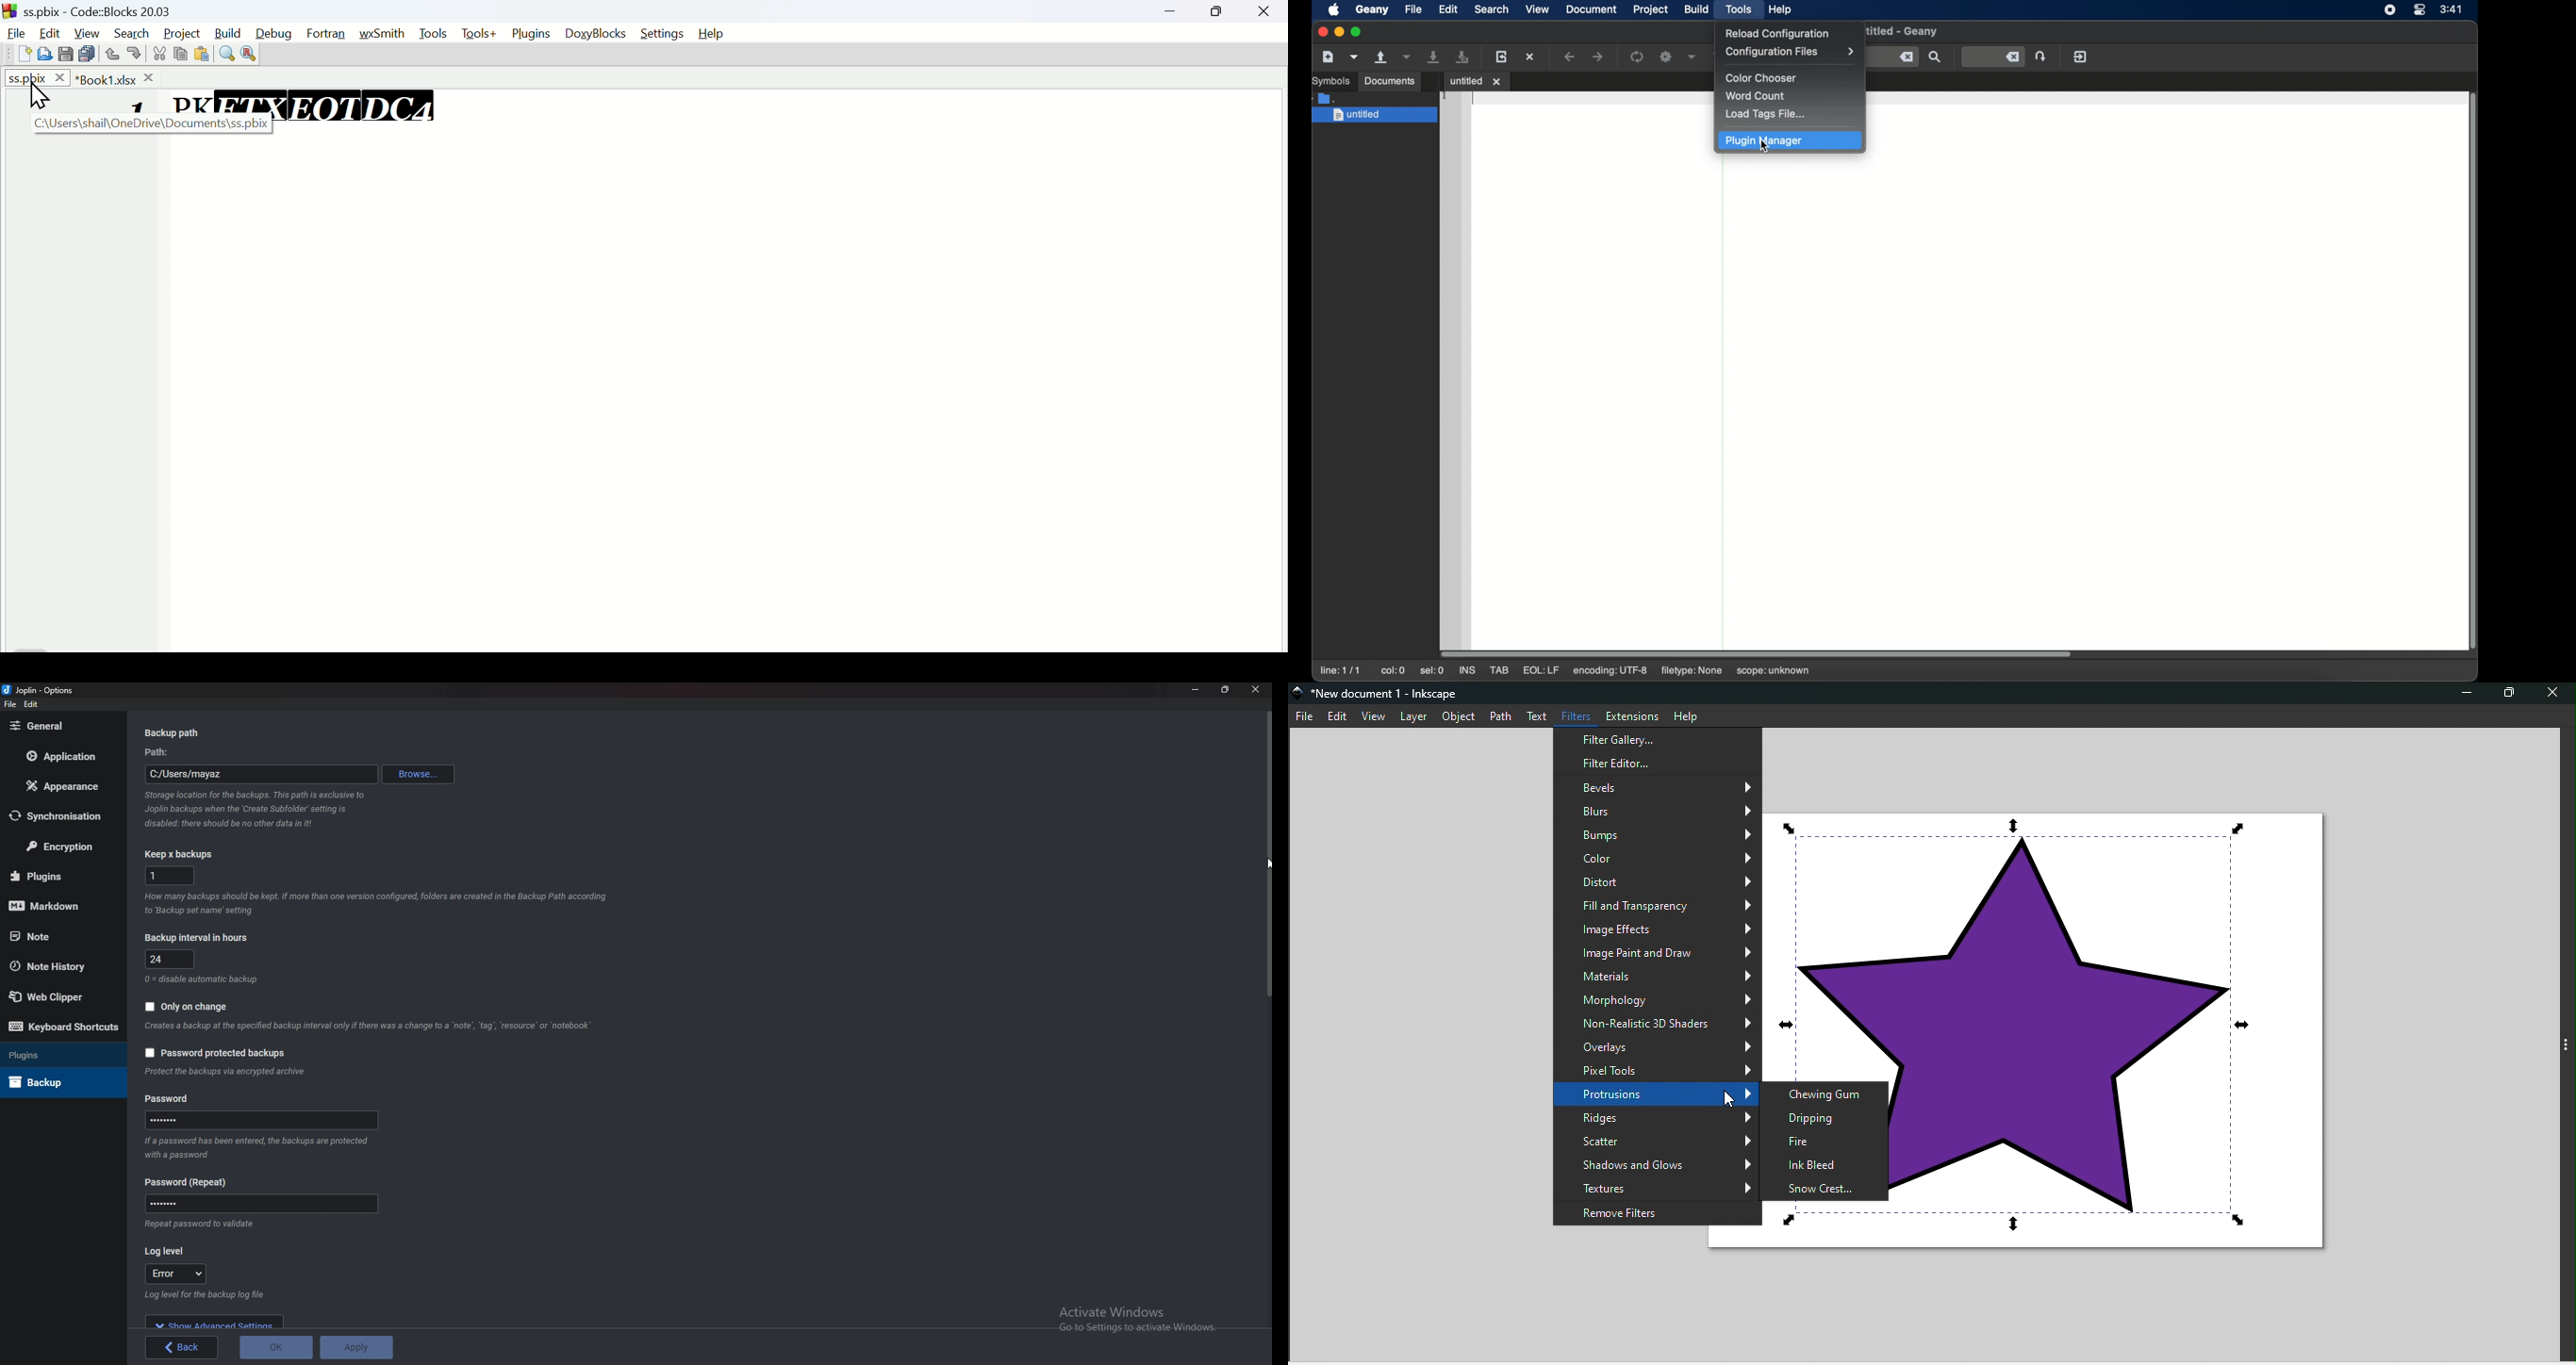 Image resolution: width=2576 pixels, height=1372 pixels. What do you see at coordinates (178, 854) in the screenshot?
I see `Keep X backups` at bounding box center [178, 854].